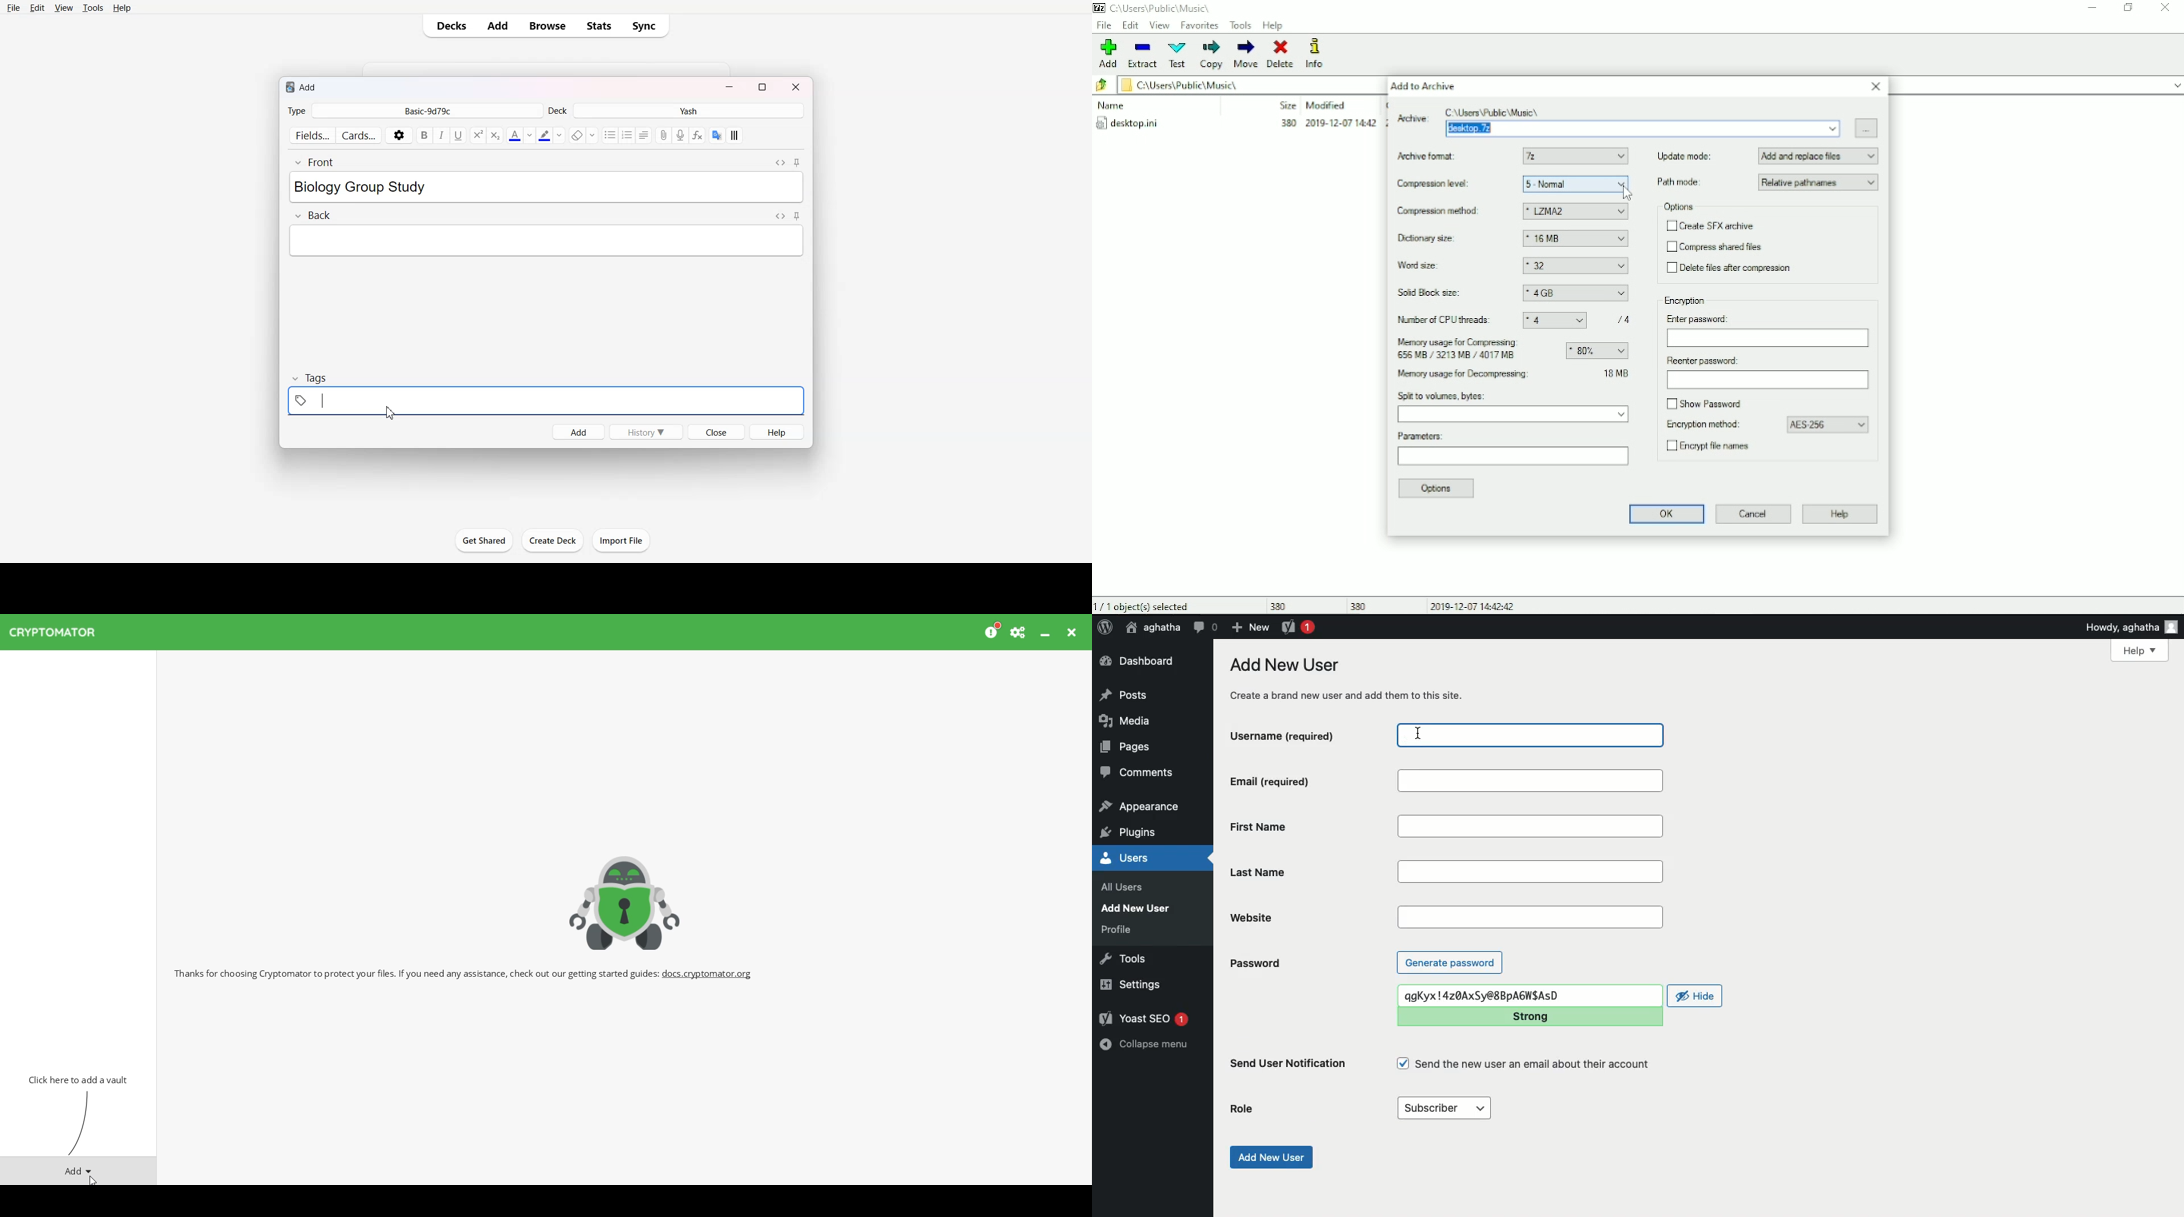 This screenshot has width=2184, height=1232. What do you see at coordinates (1411, 122) in the screenshot?
I see `Archive` at bounding box center [1411, 122].